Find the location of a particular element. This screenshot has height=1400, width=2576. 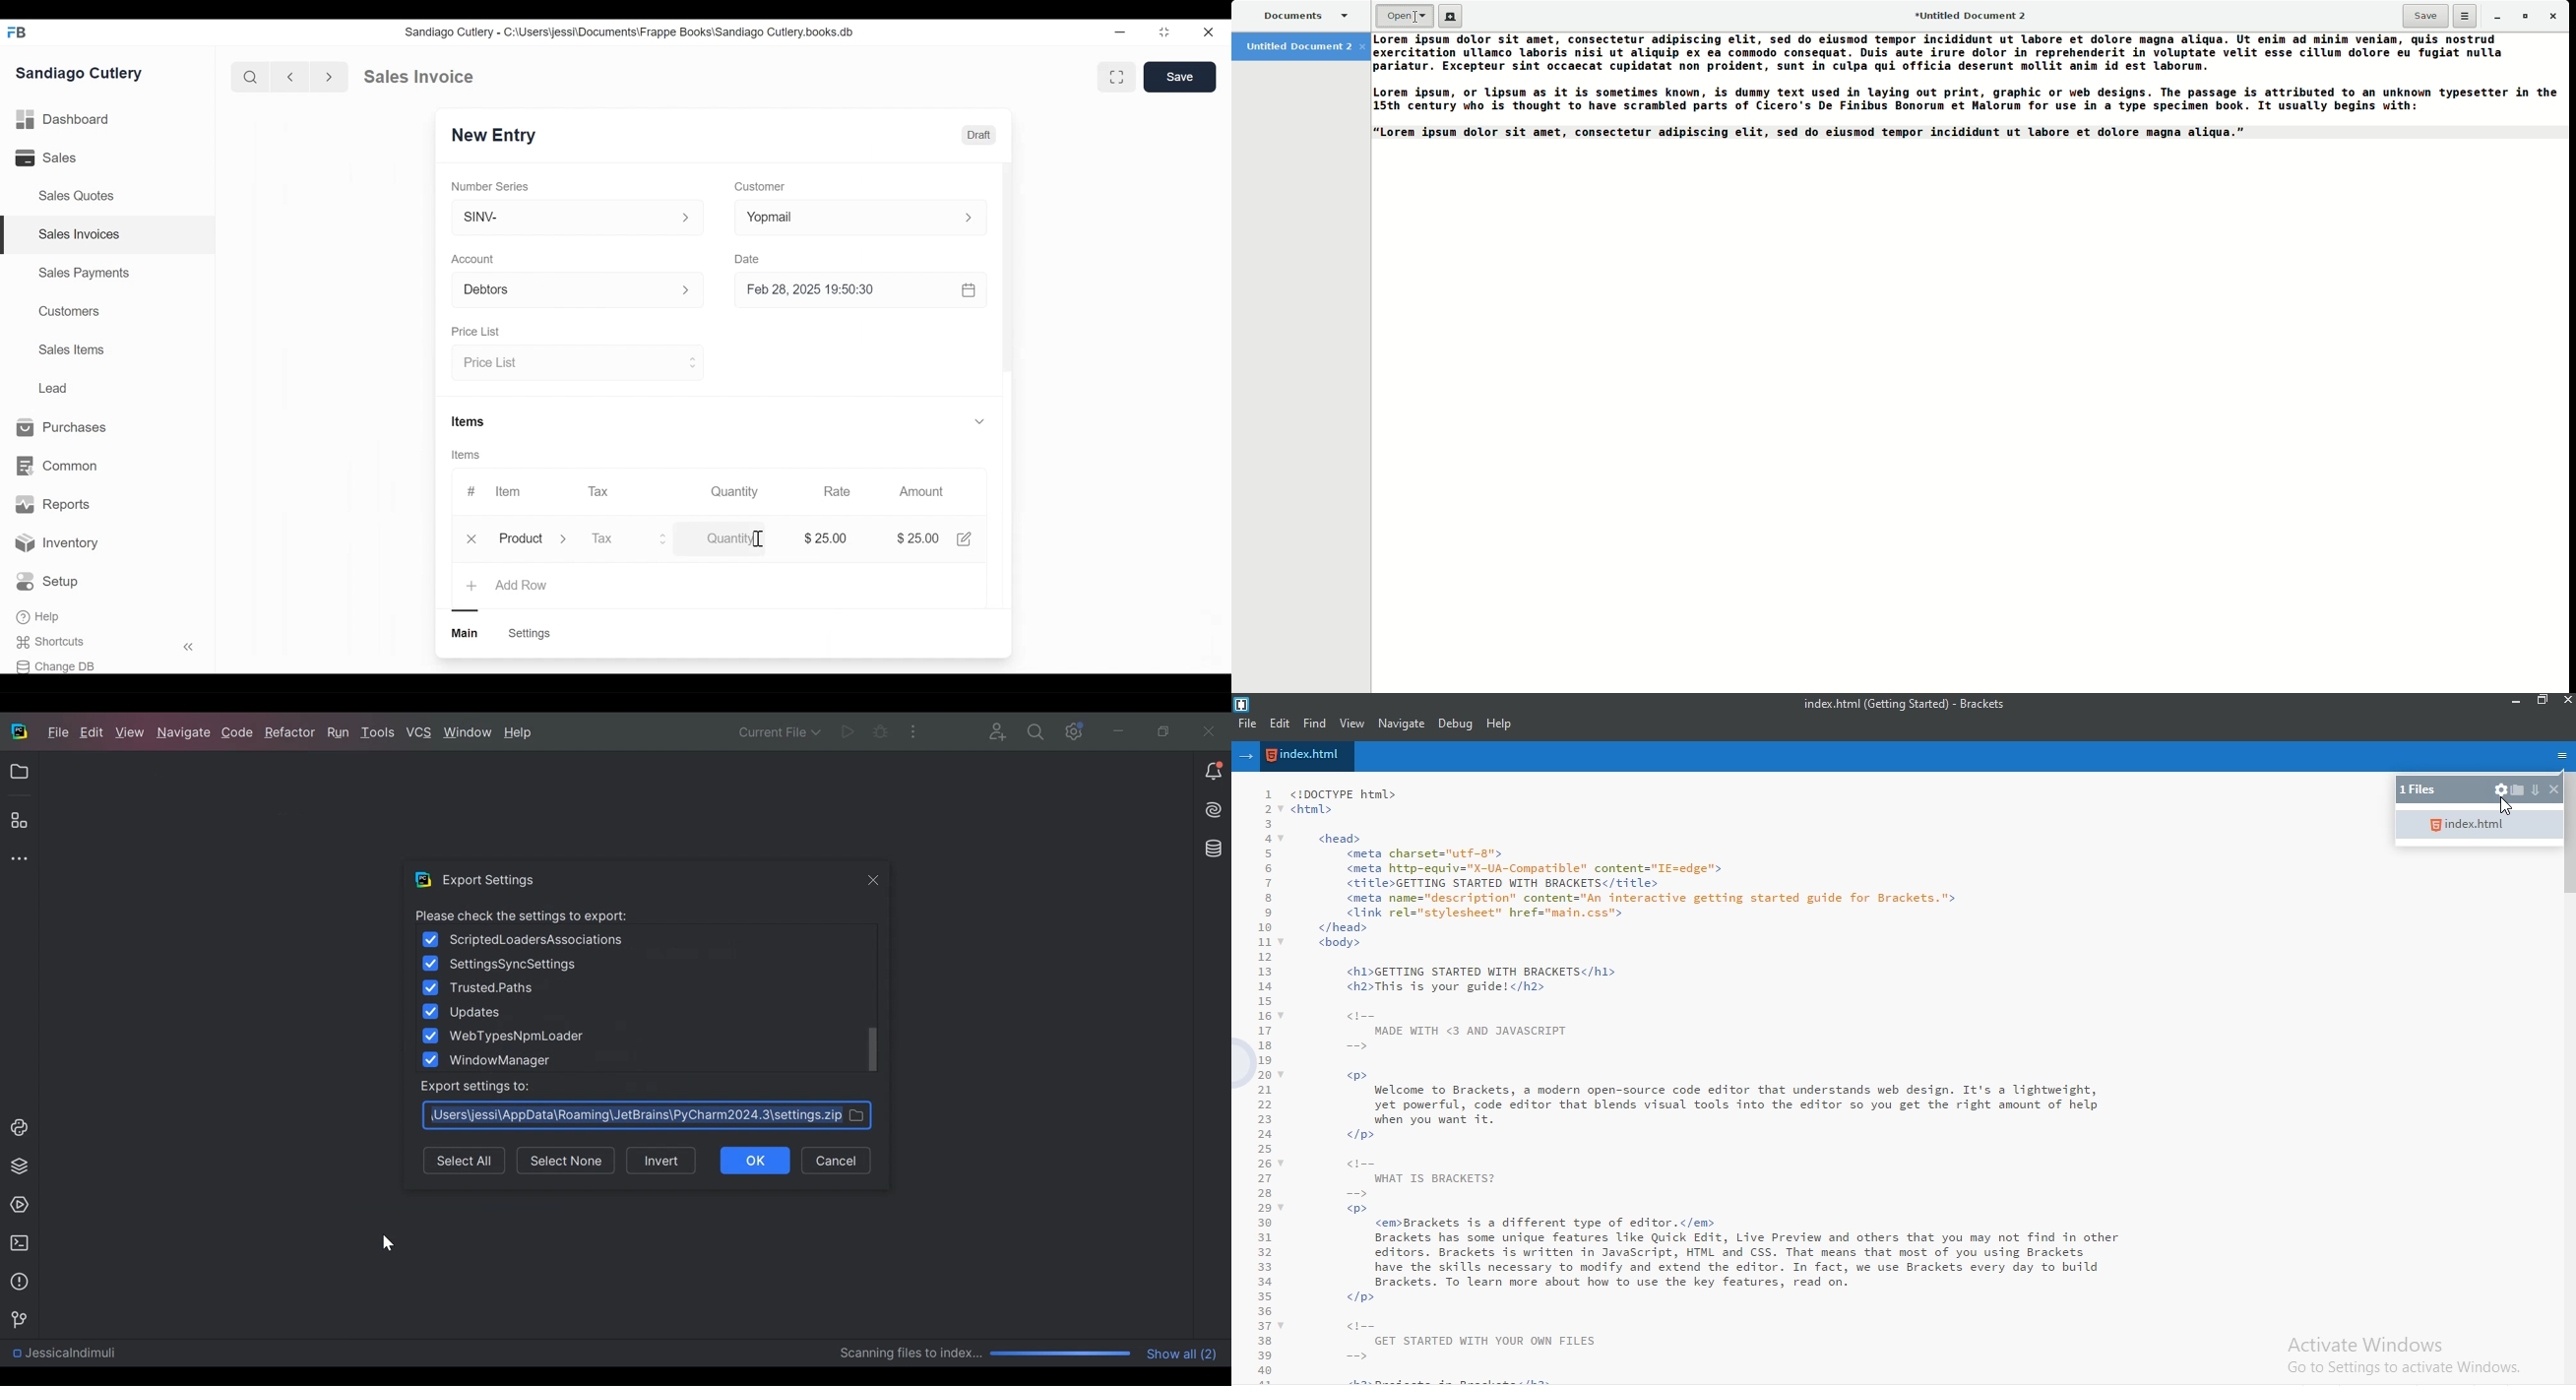

main is located at coordinates (466, 633).